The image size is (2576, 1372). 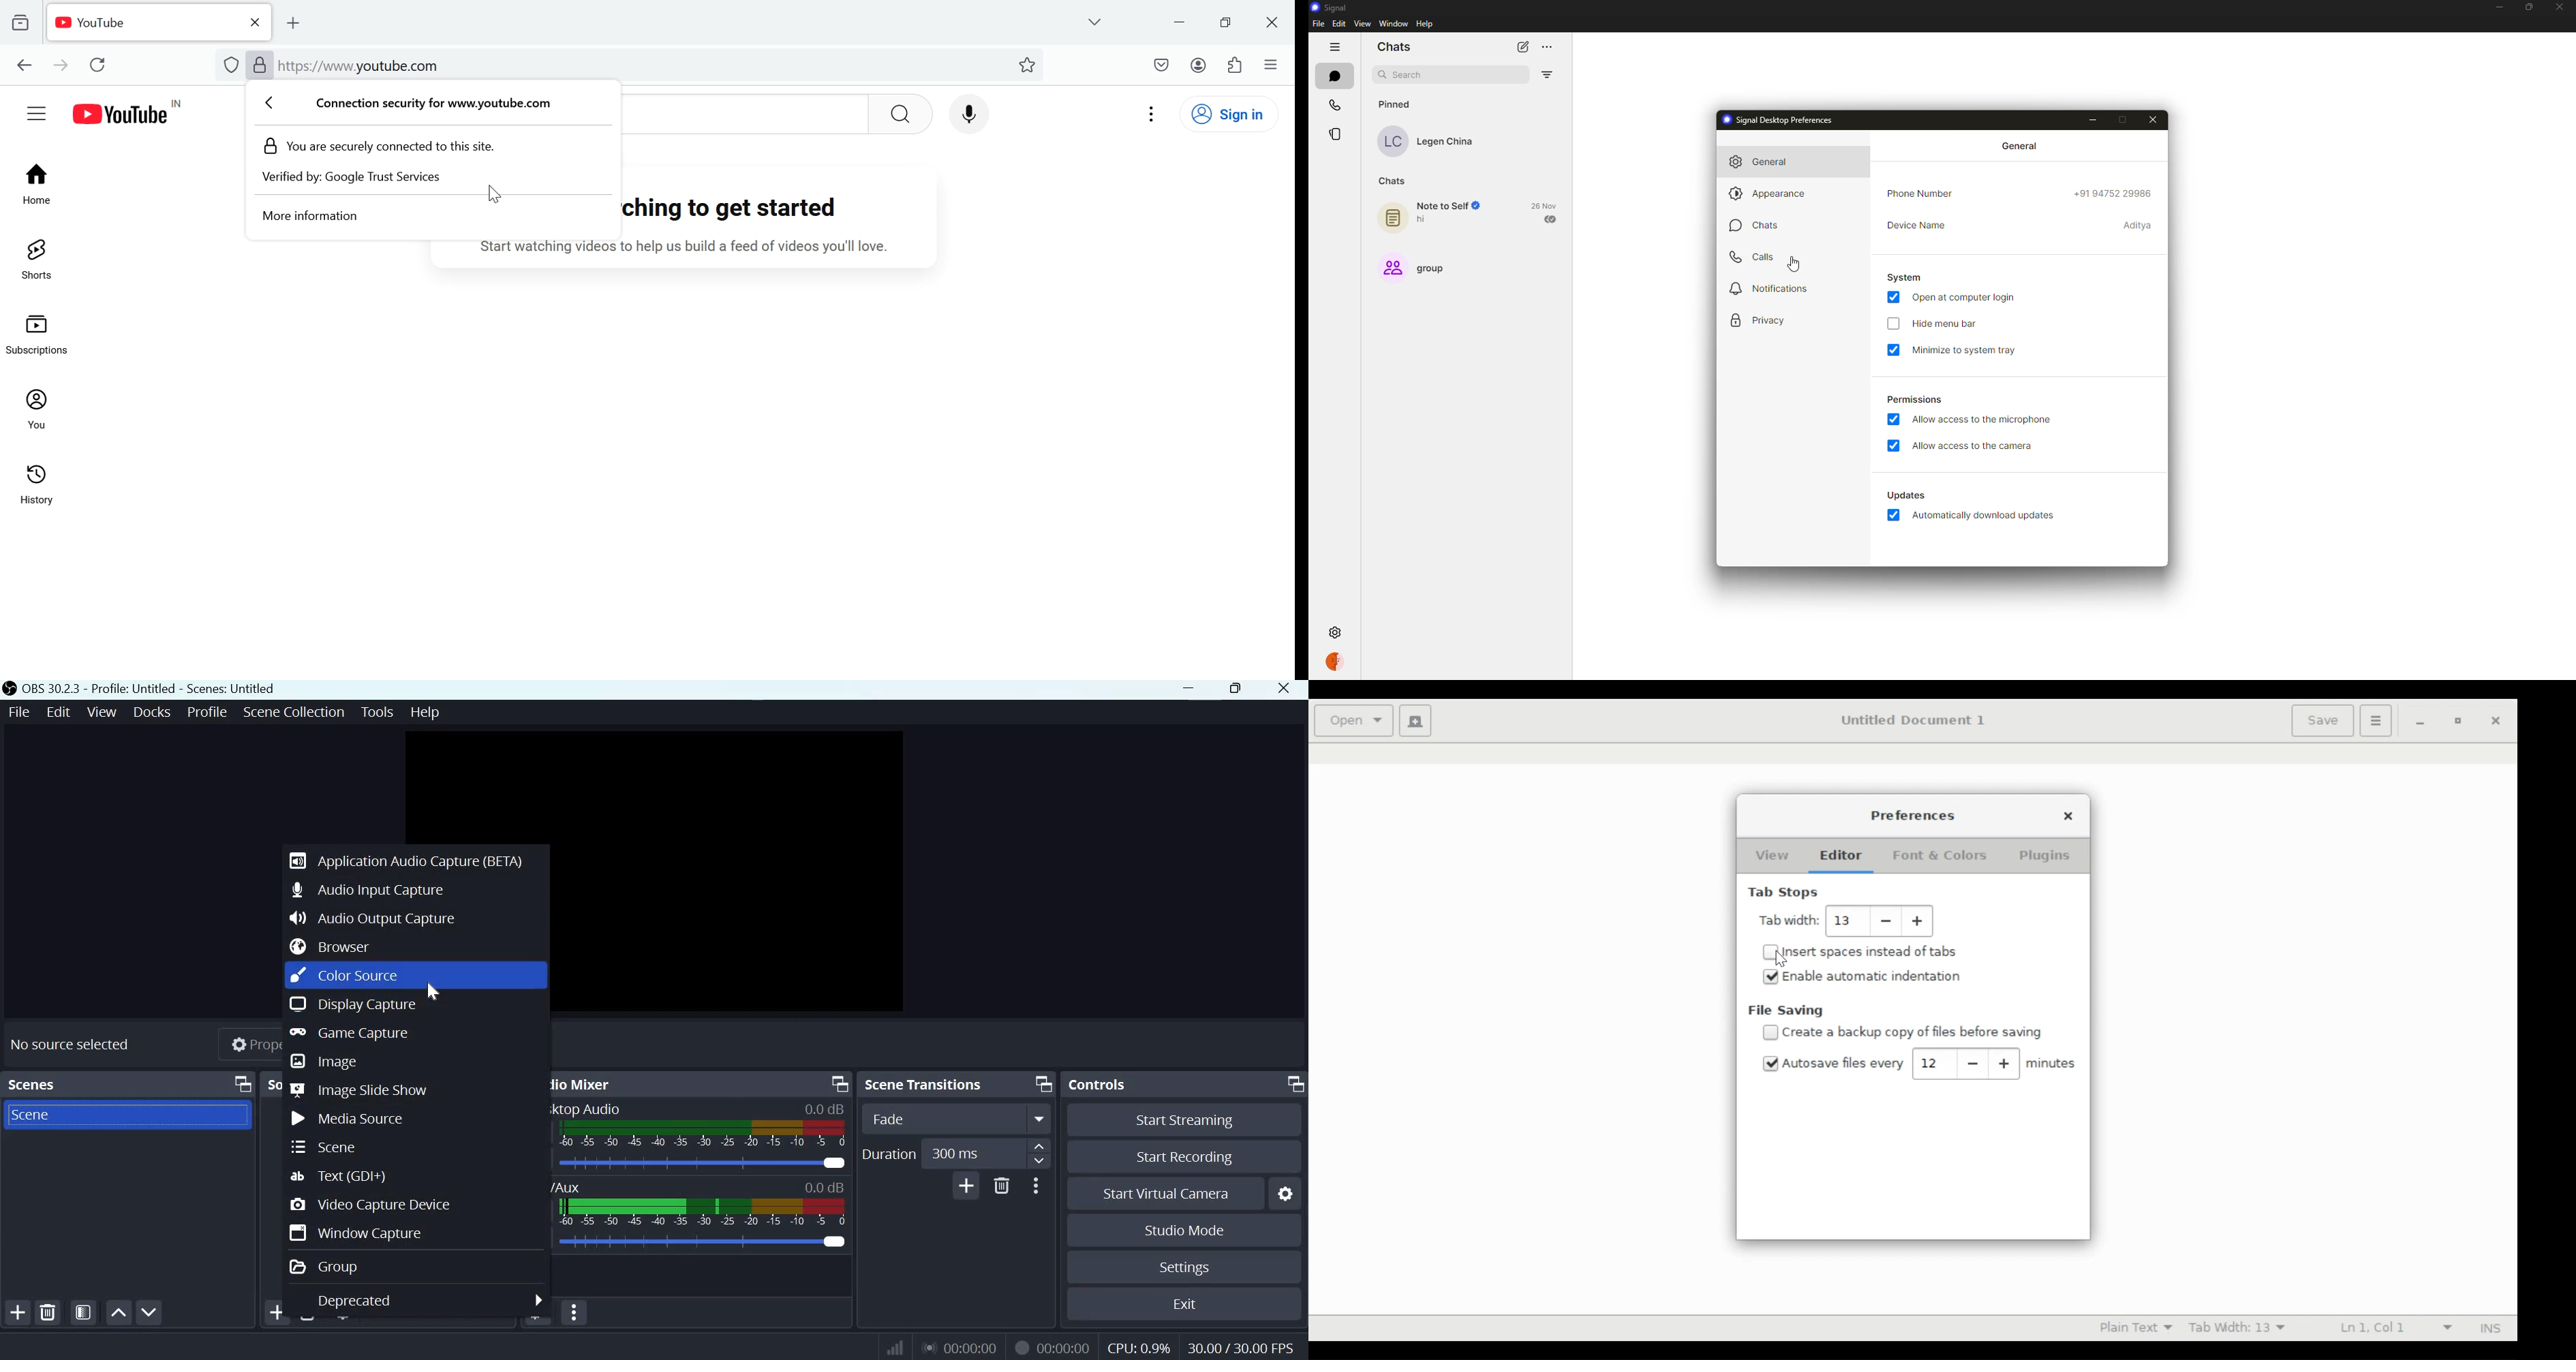 What do you see at coordinates (1390, 267) in the screenshot?
I see `group` at bounding box center [1390, 267].